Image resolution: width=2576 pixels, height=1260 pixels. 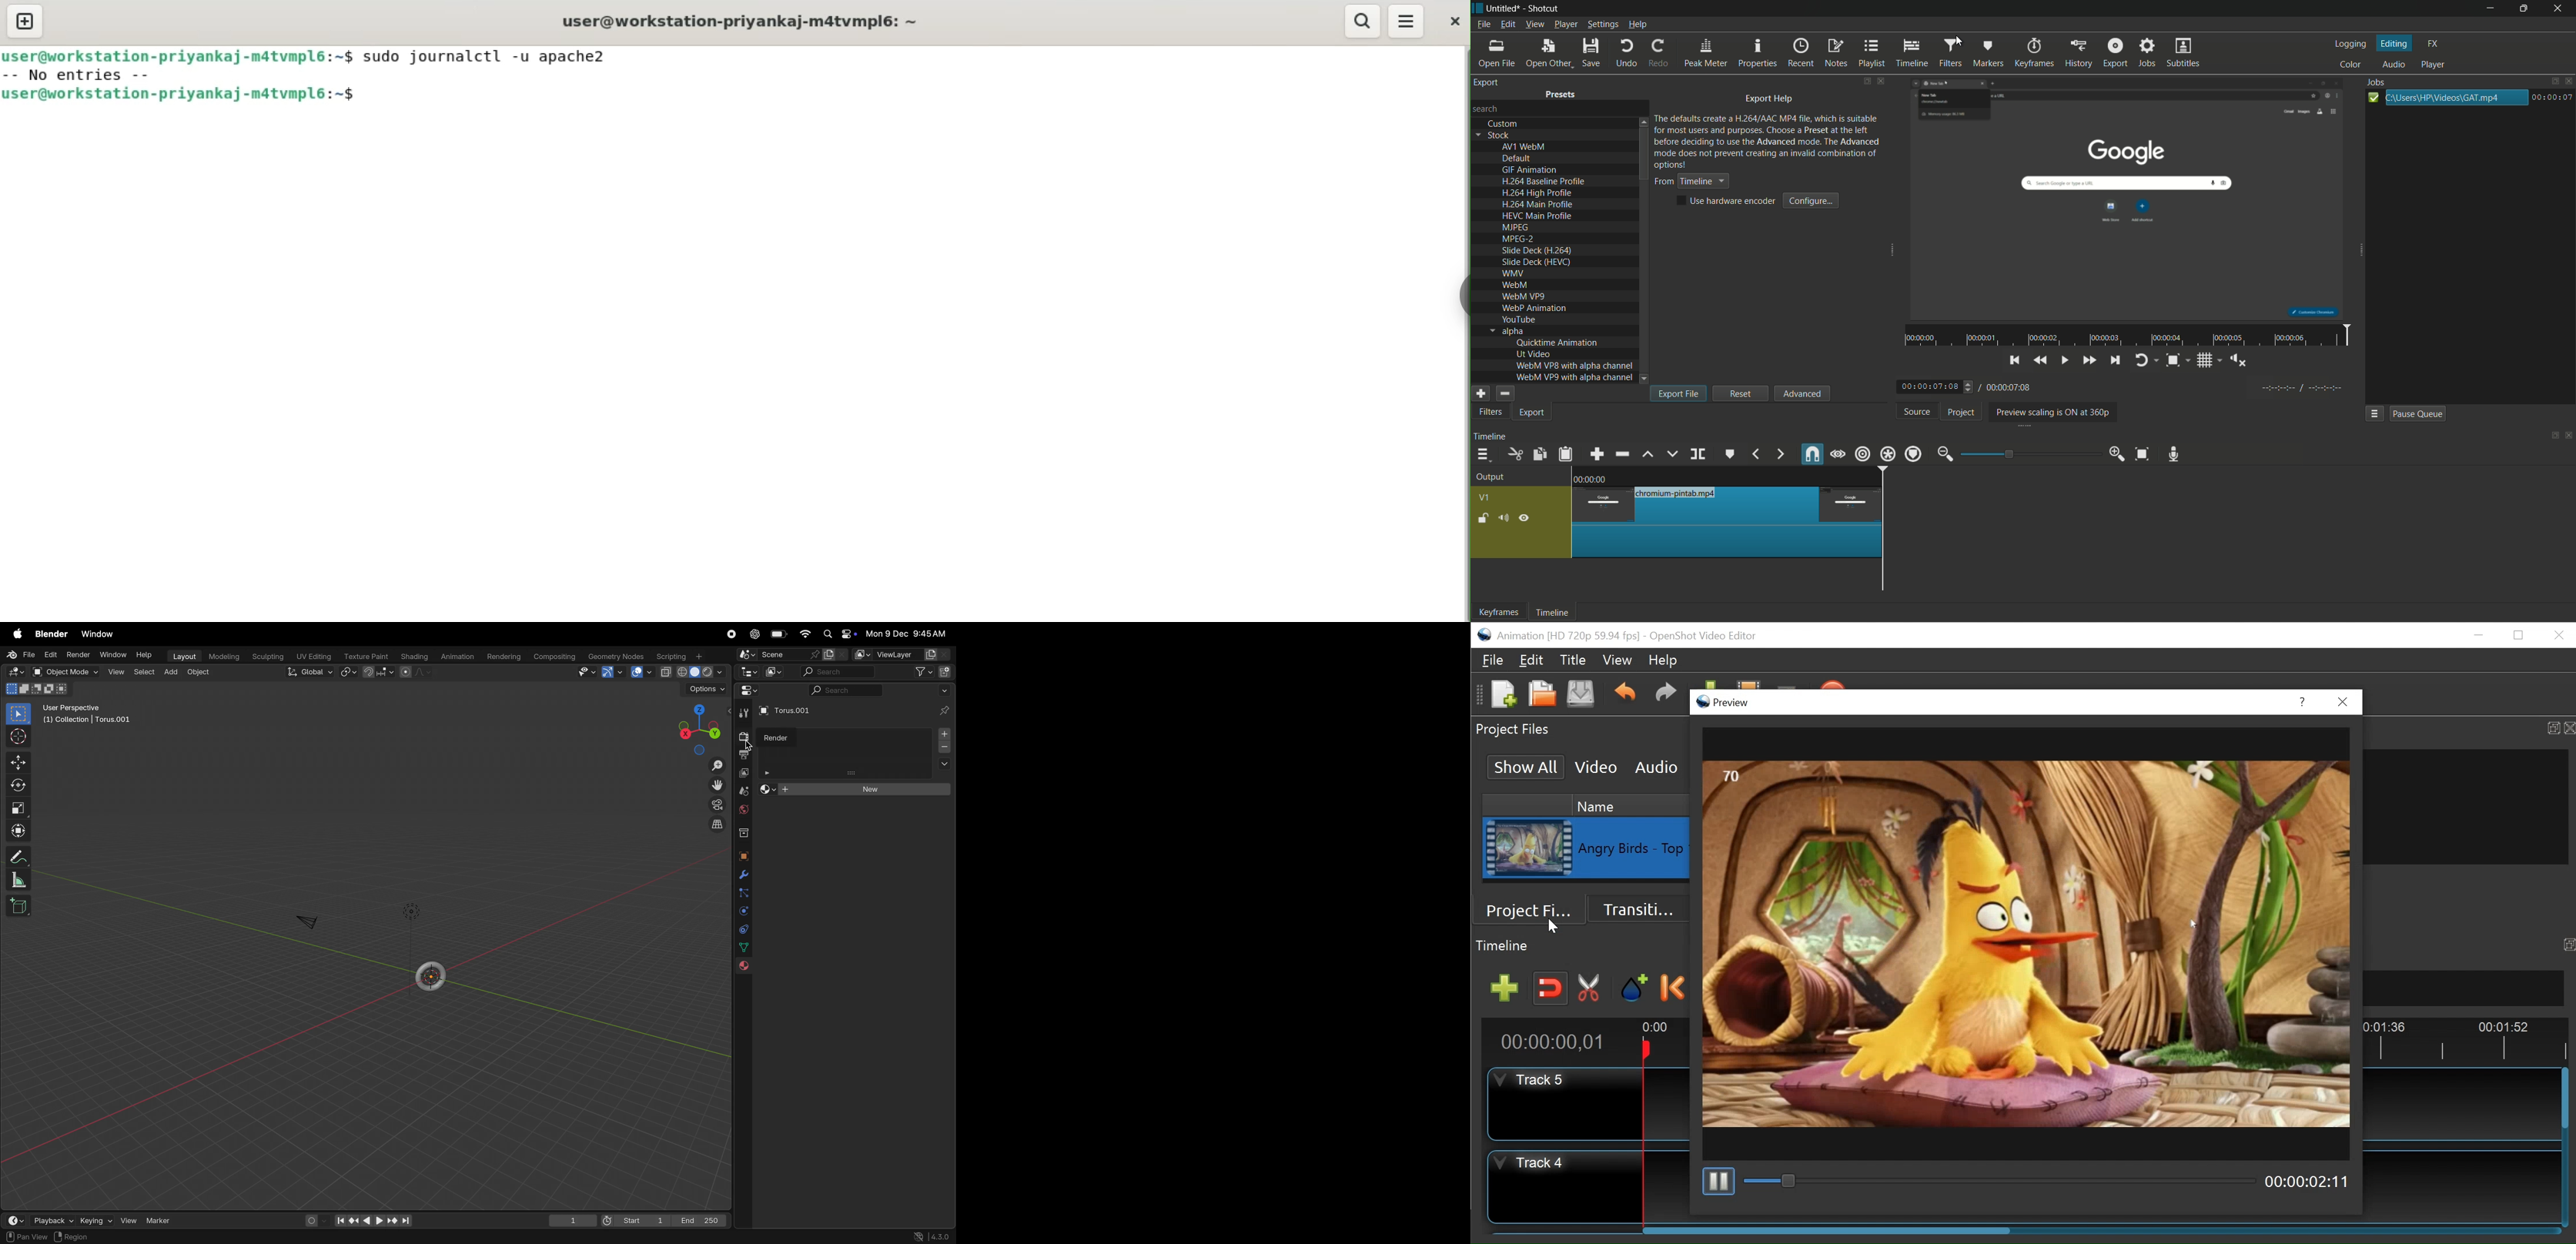 I want to click on End 250, so click(x=700, y=1221).